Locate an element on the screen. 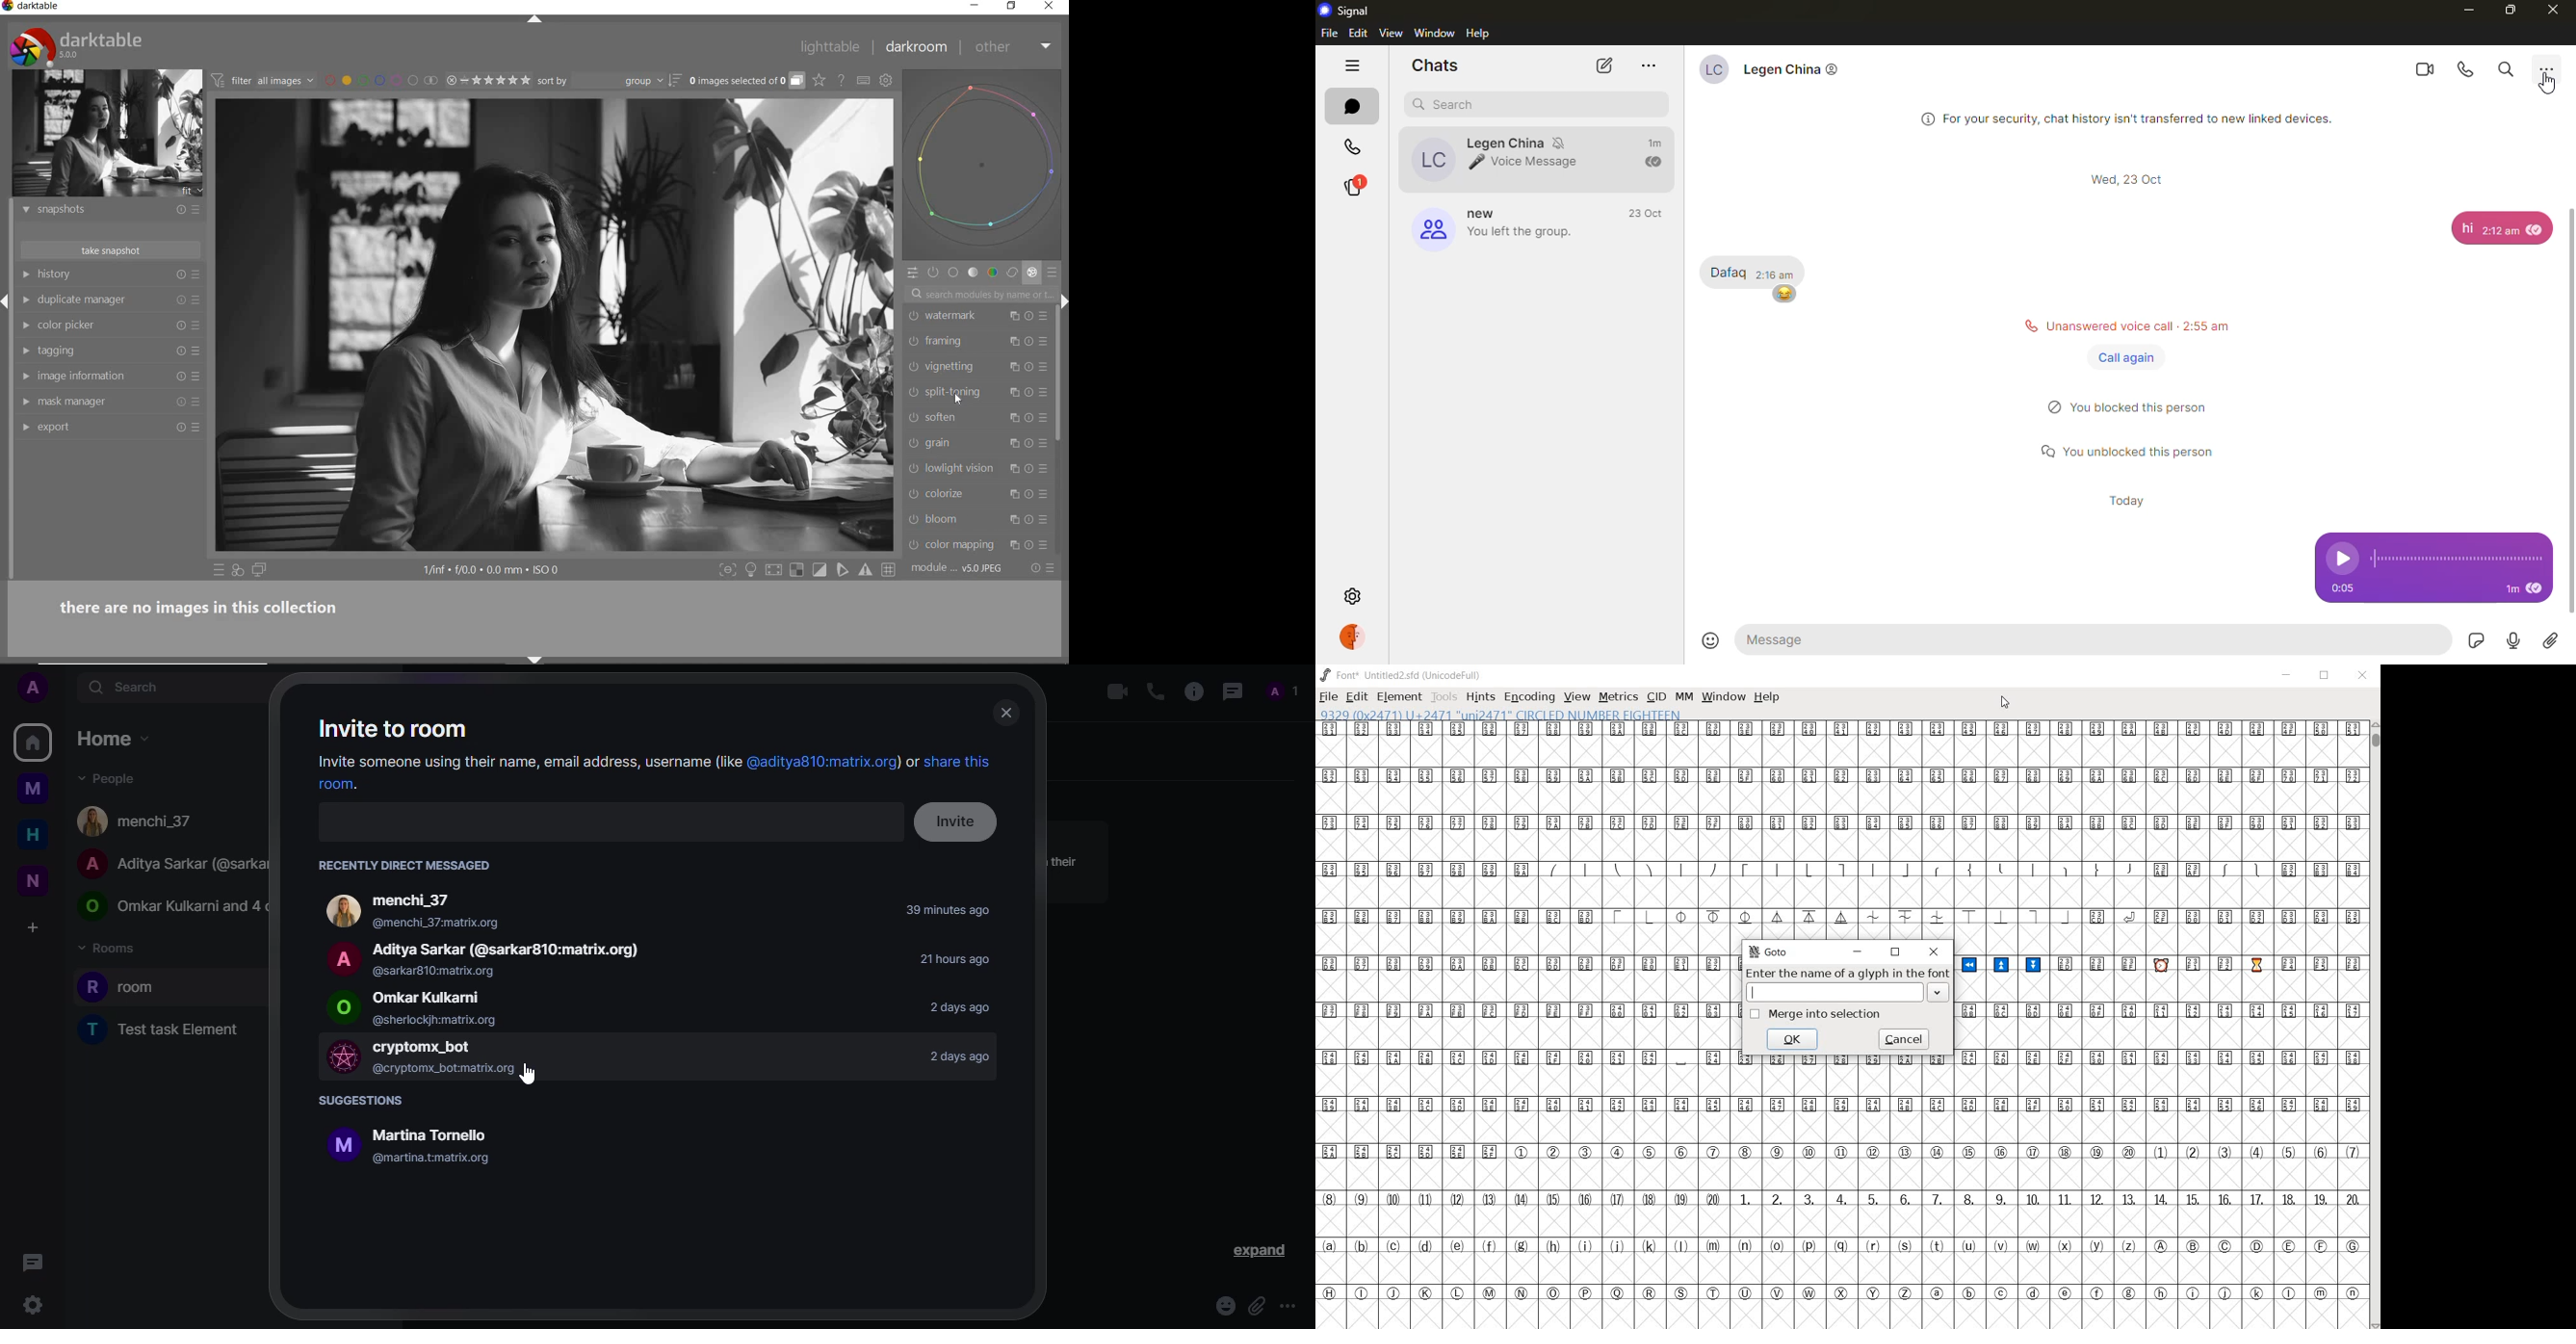  show module is located at coordinates (25, 402).